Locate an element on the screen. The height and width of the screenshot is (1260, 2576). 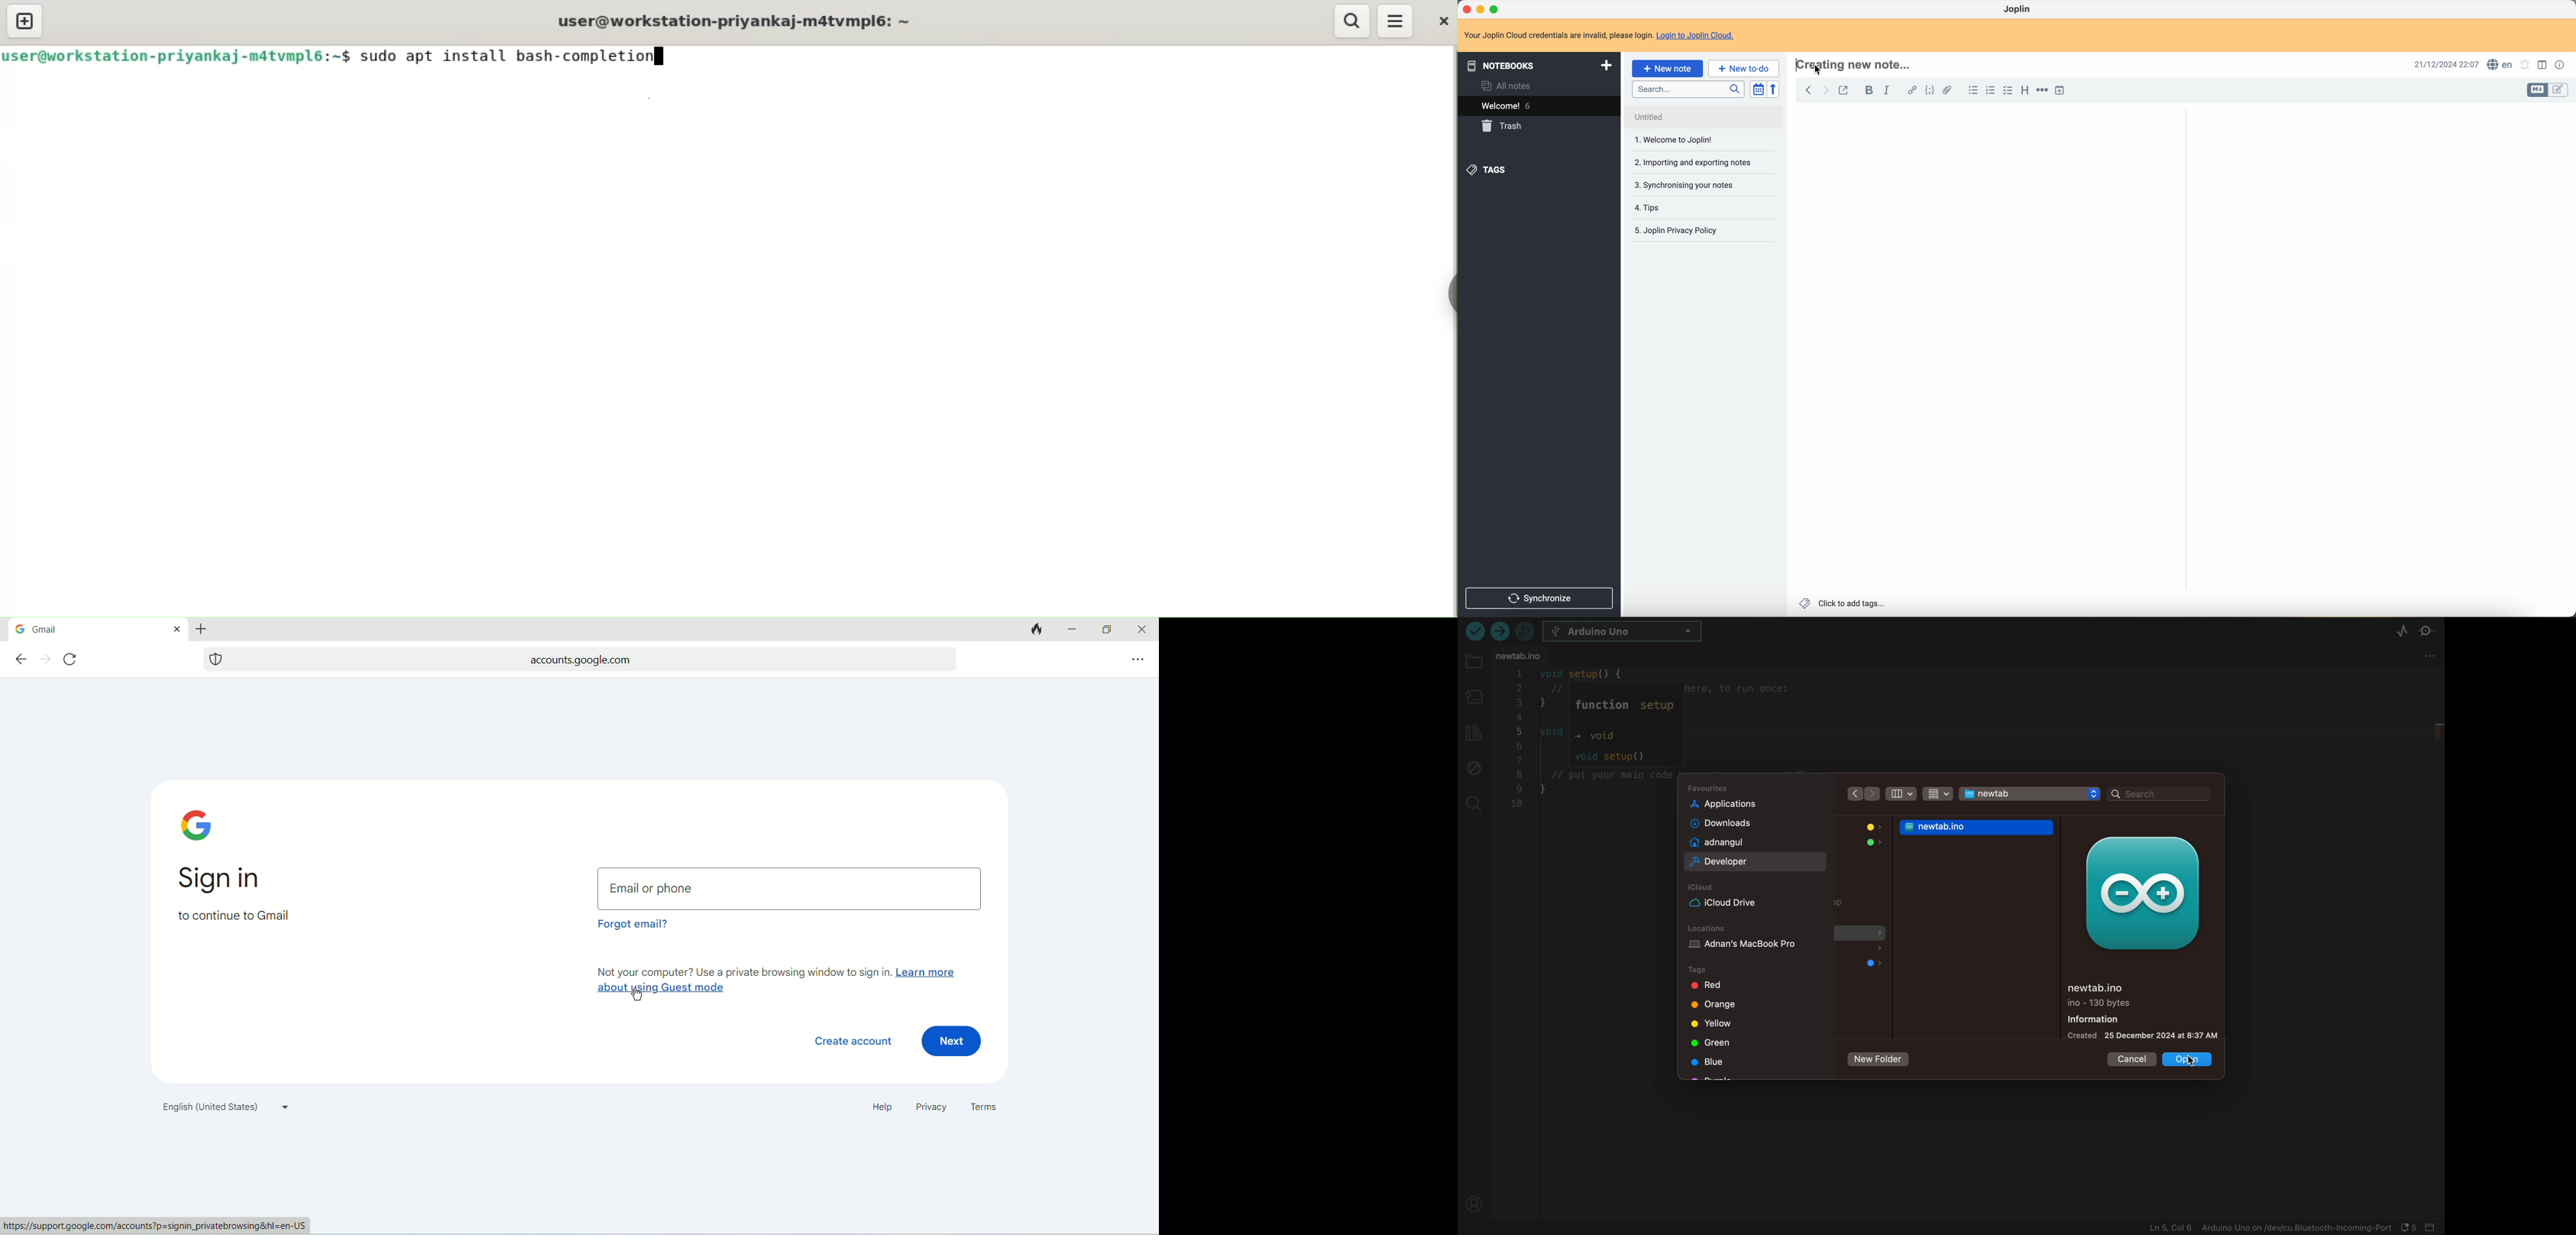
toggle sort order field is located at coordinates (1758, 89).